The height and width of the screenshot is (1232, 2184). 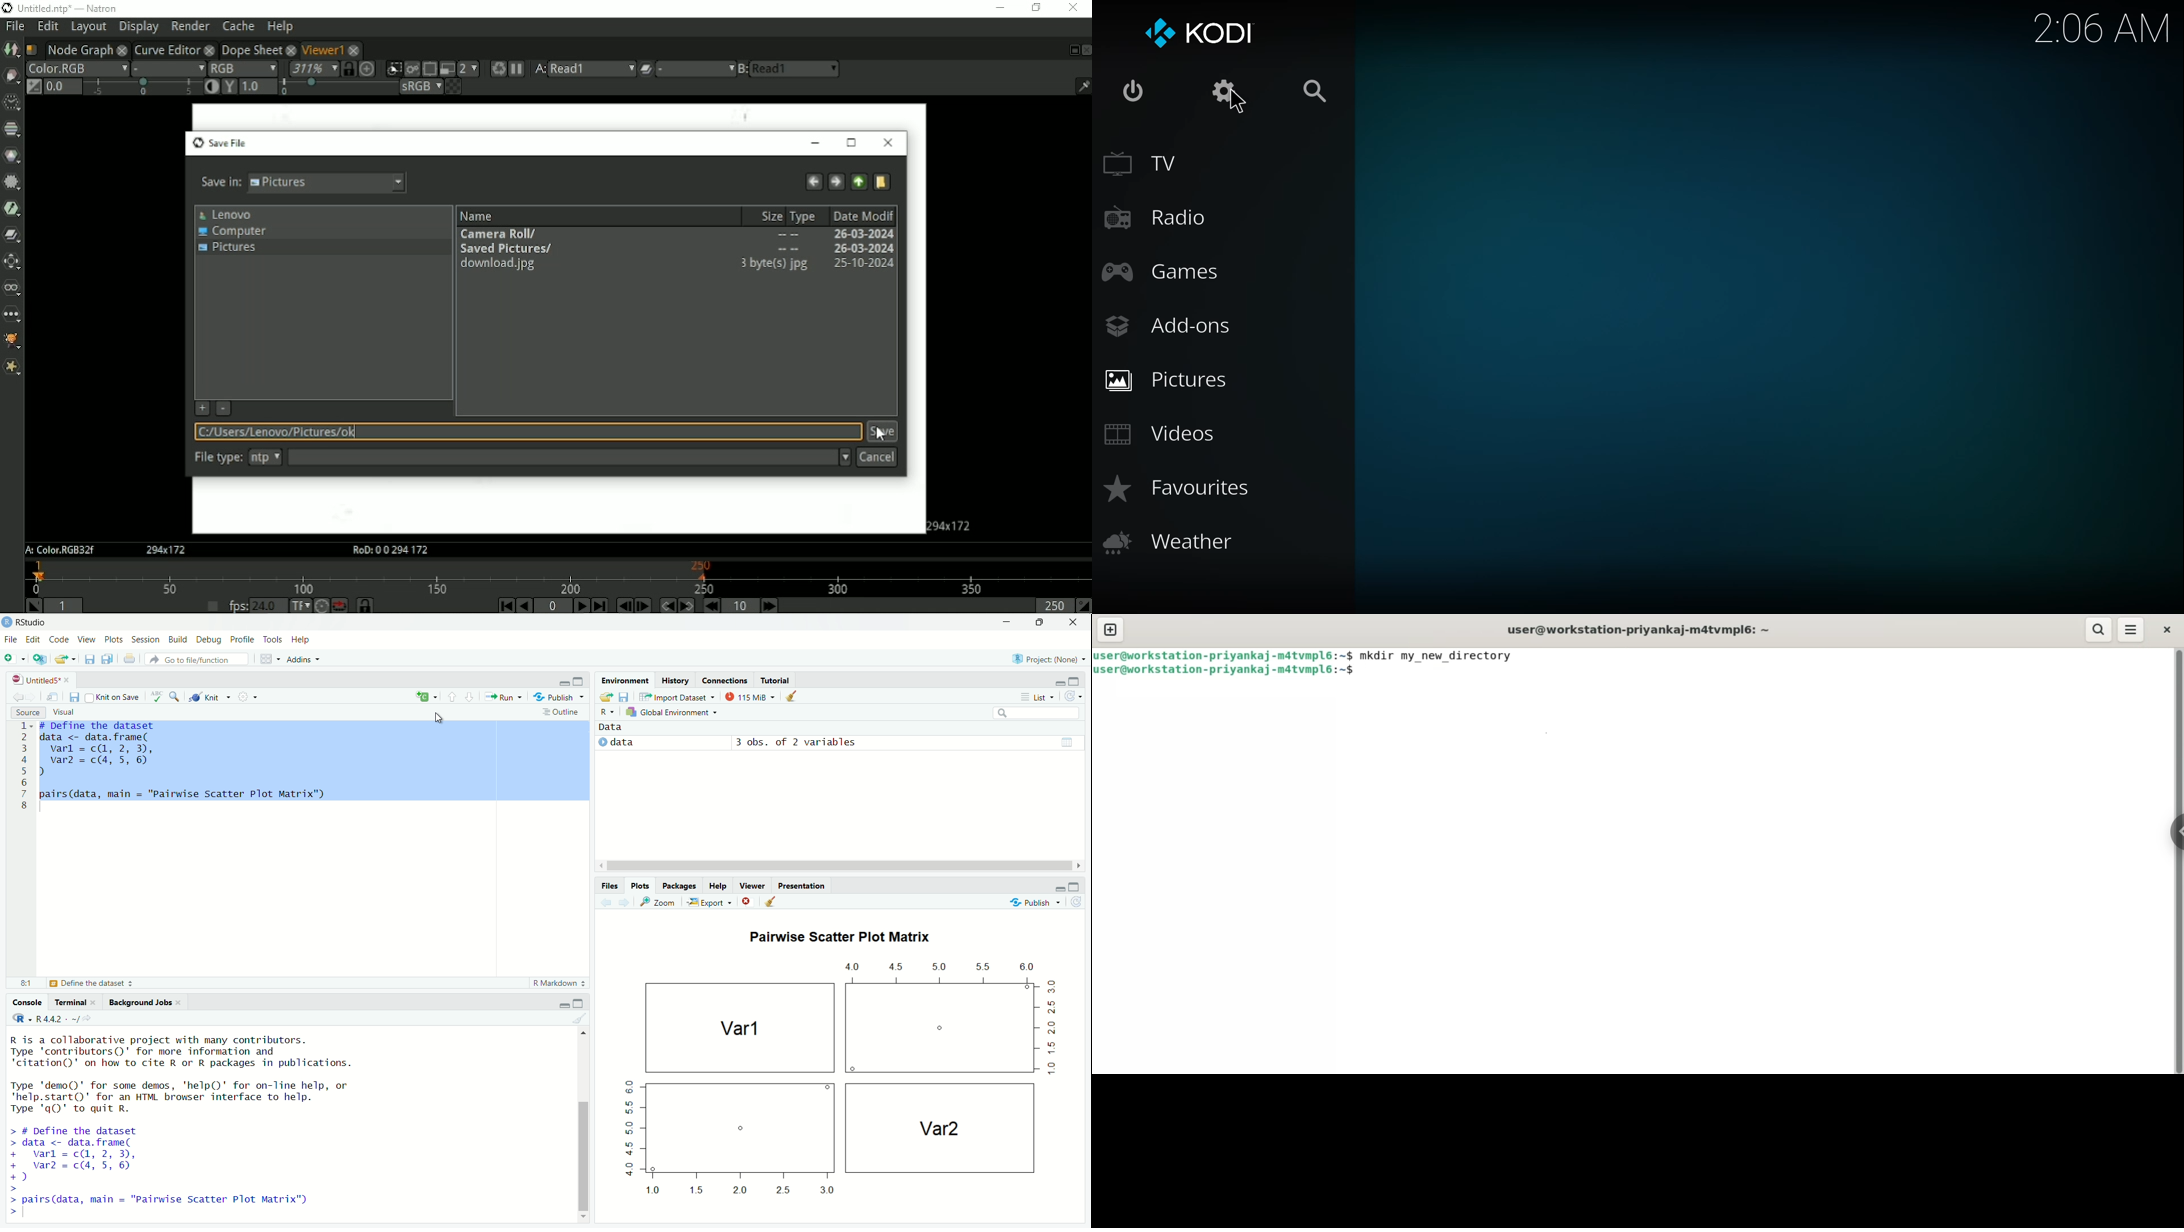 What do you see at coordinates (777, 680) in the screenshot?
I see `Tutorial` at bounding box center [777, 680].